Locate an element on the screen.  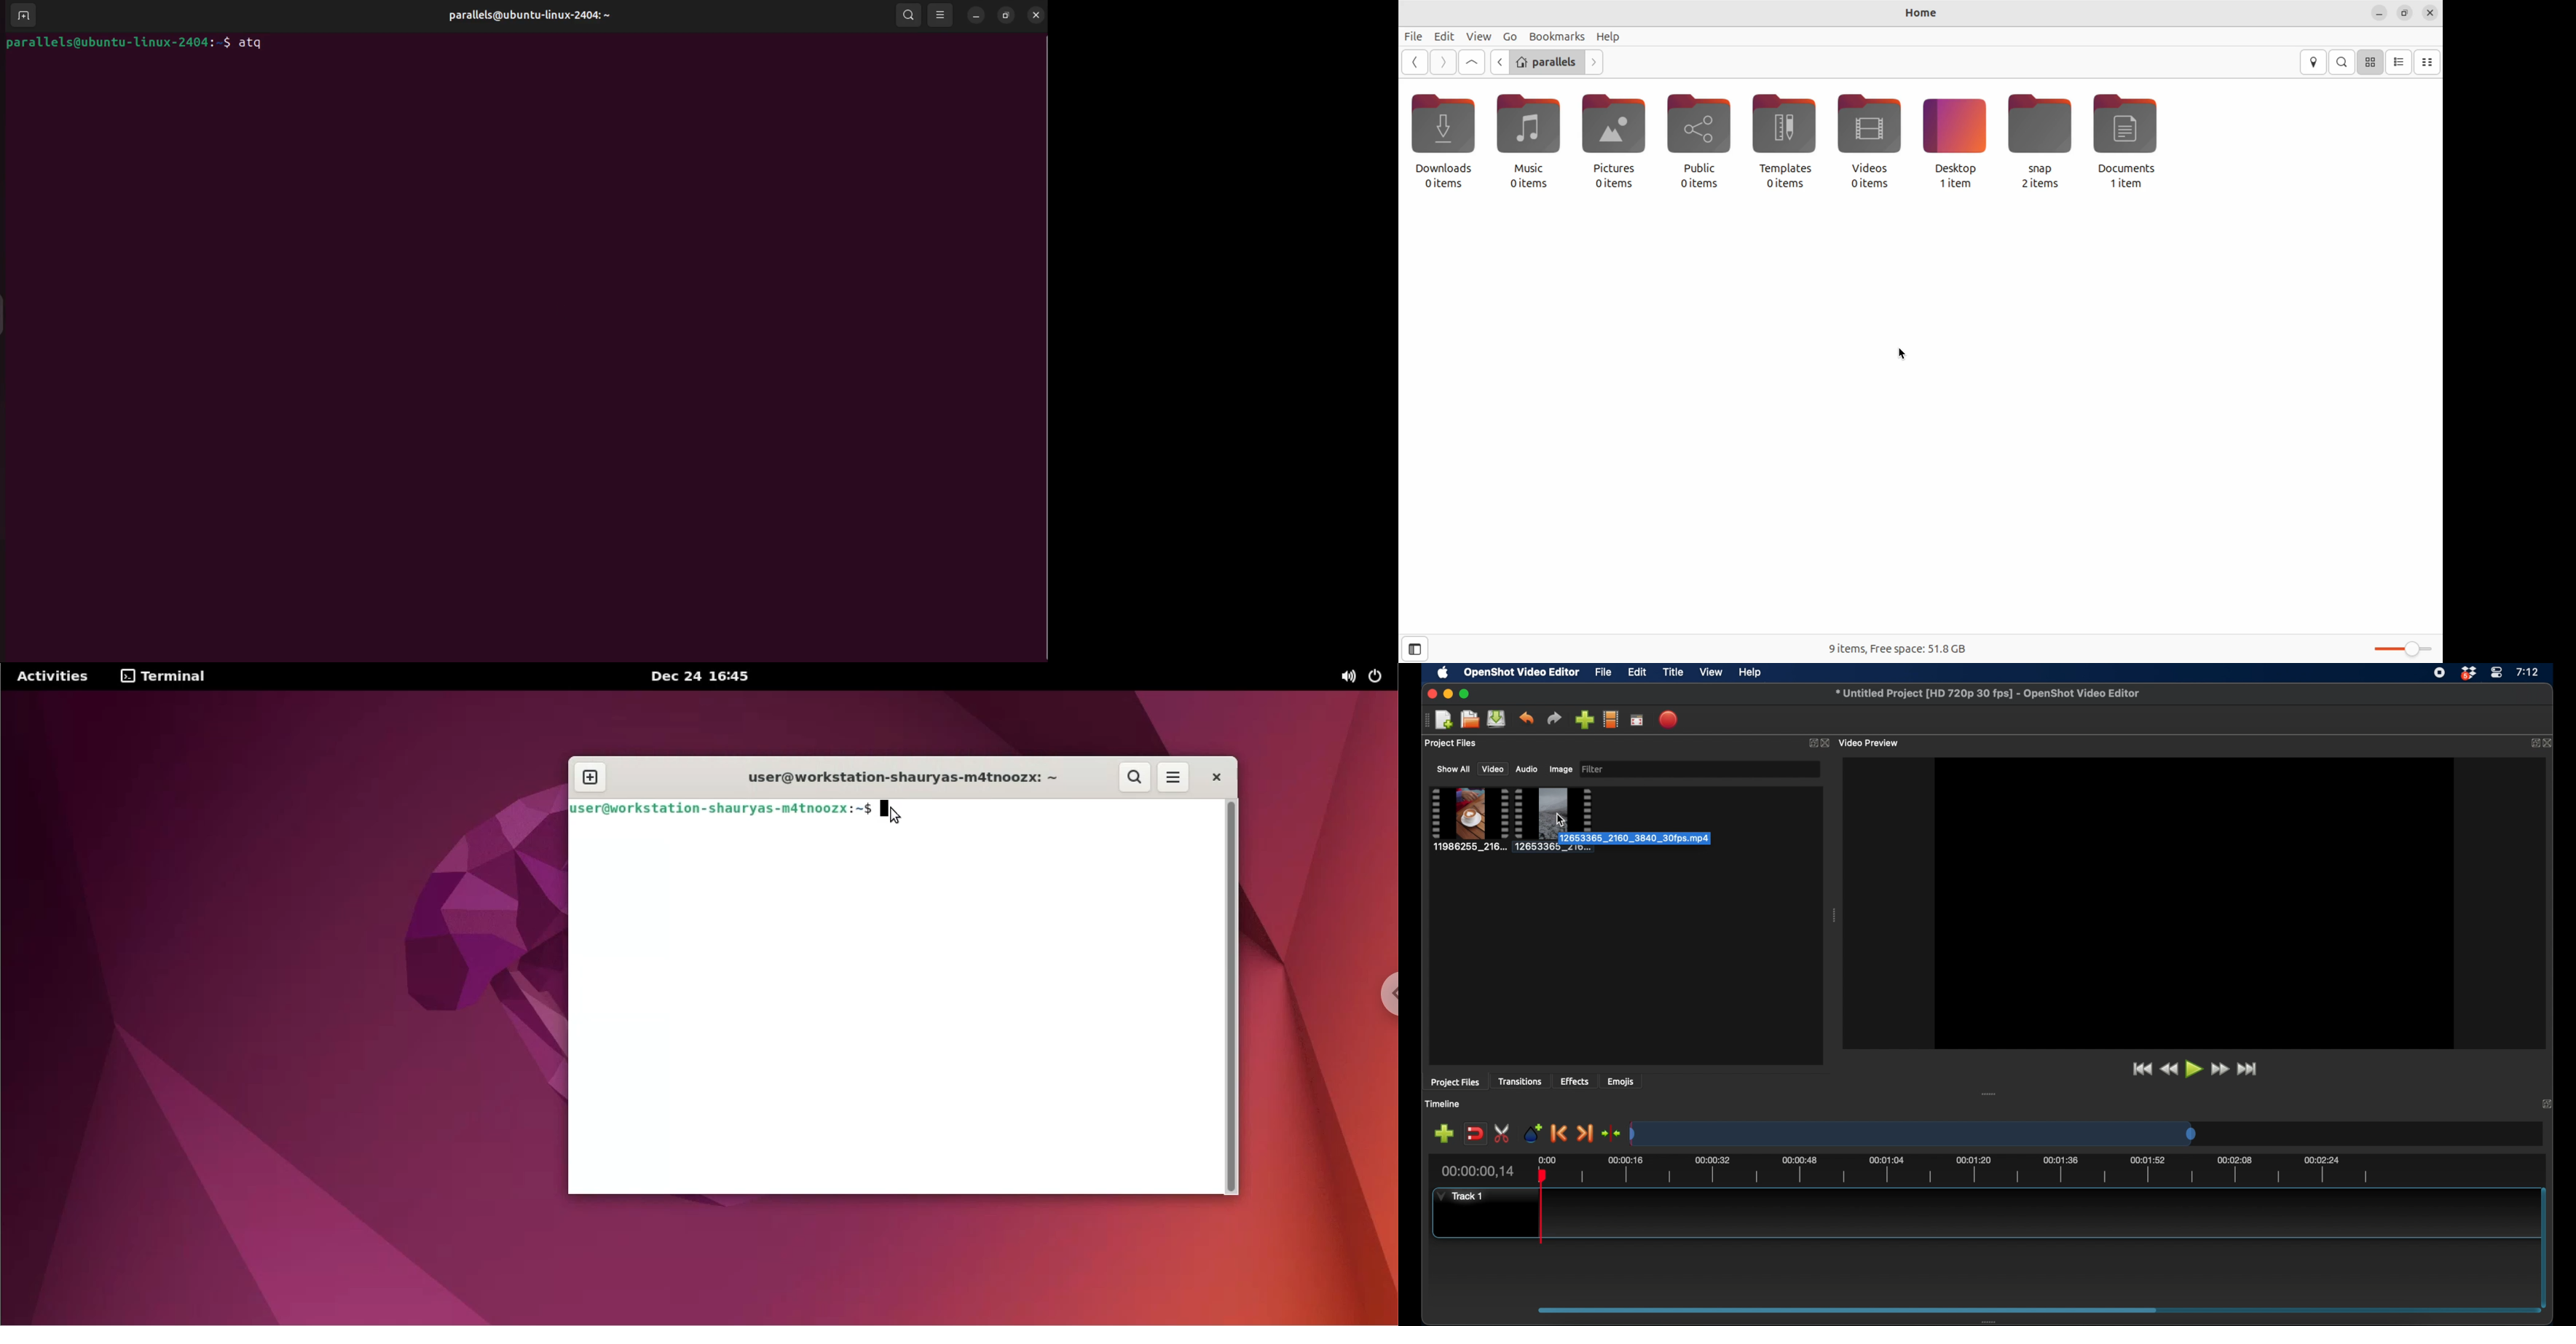
audio is located at coordinates (1527, 769).